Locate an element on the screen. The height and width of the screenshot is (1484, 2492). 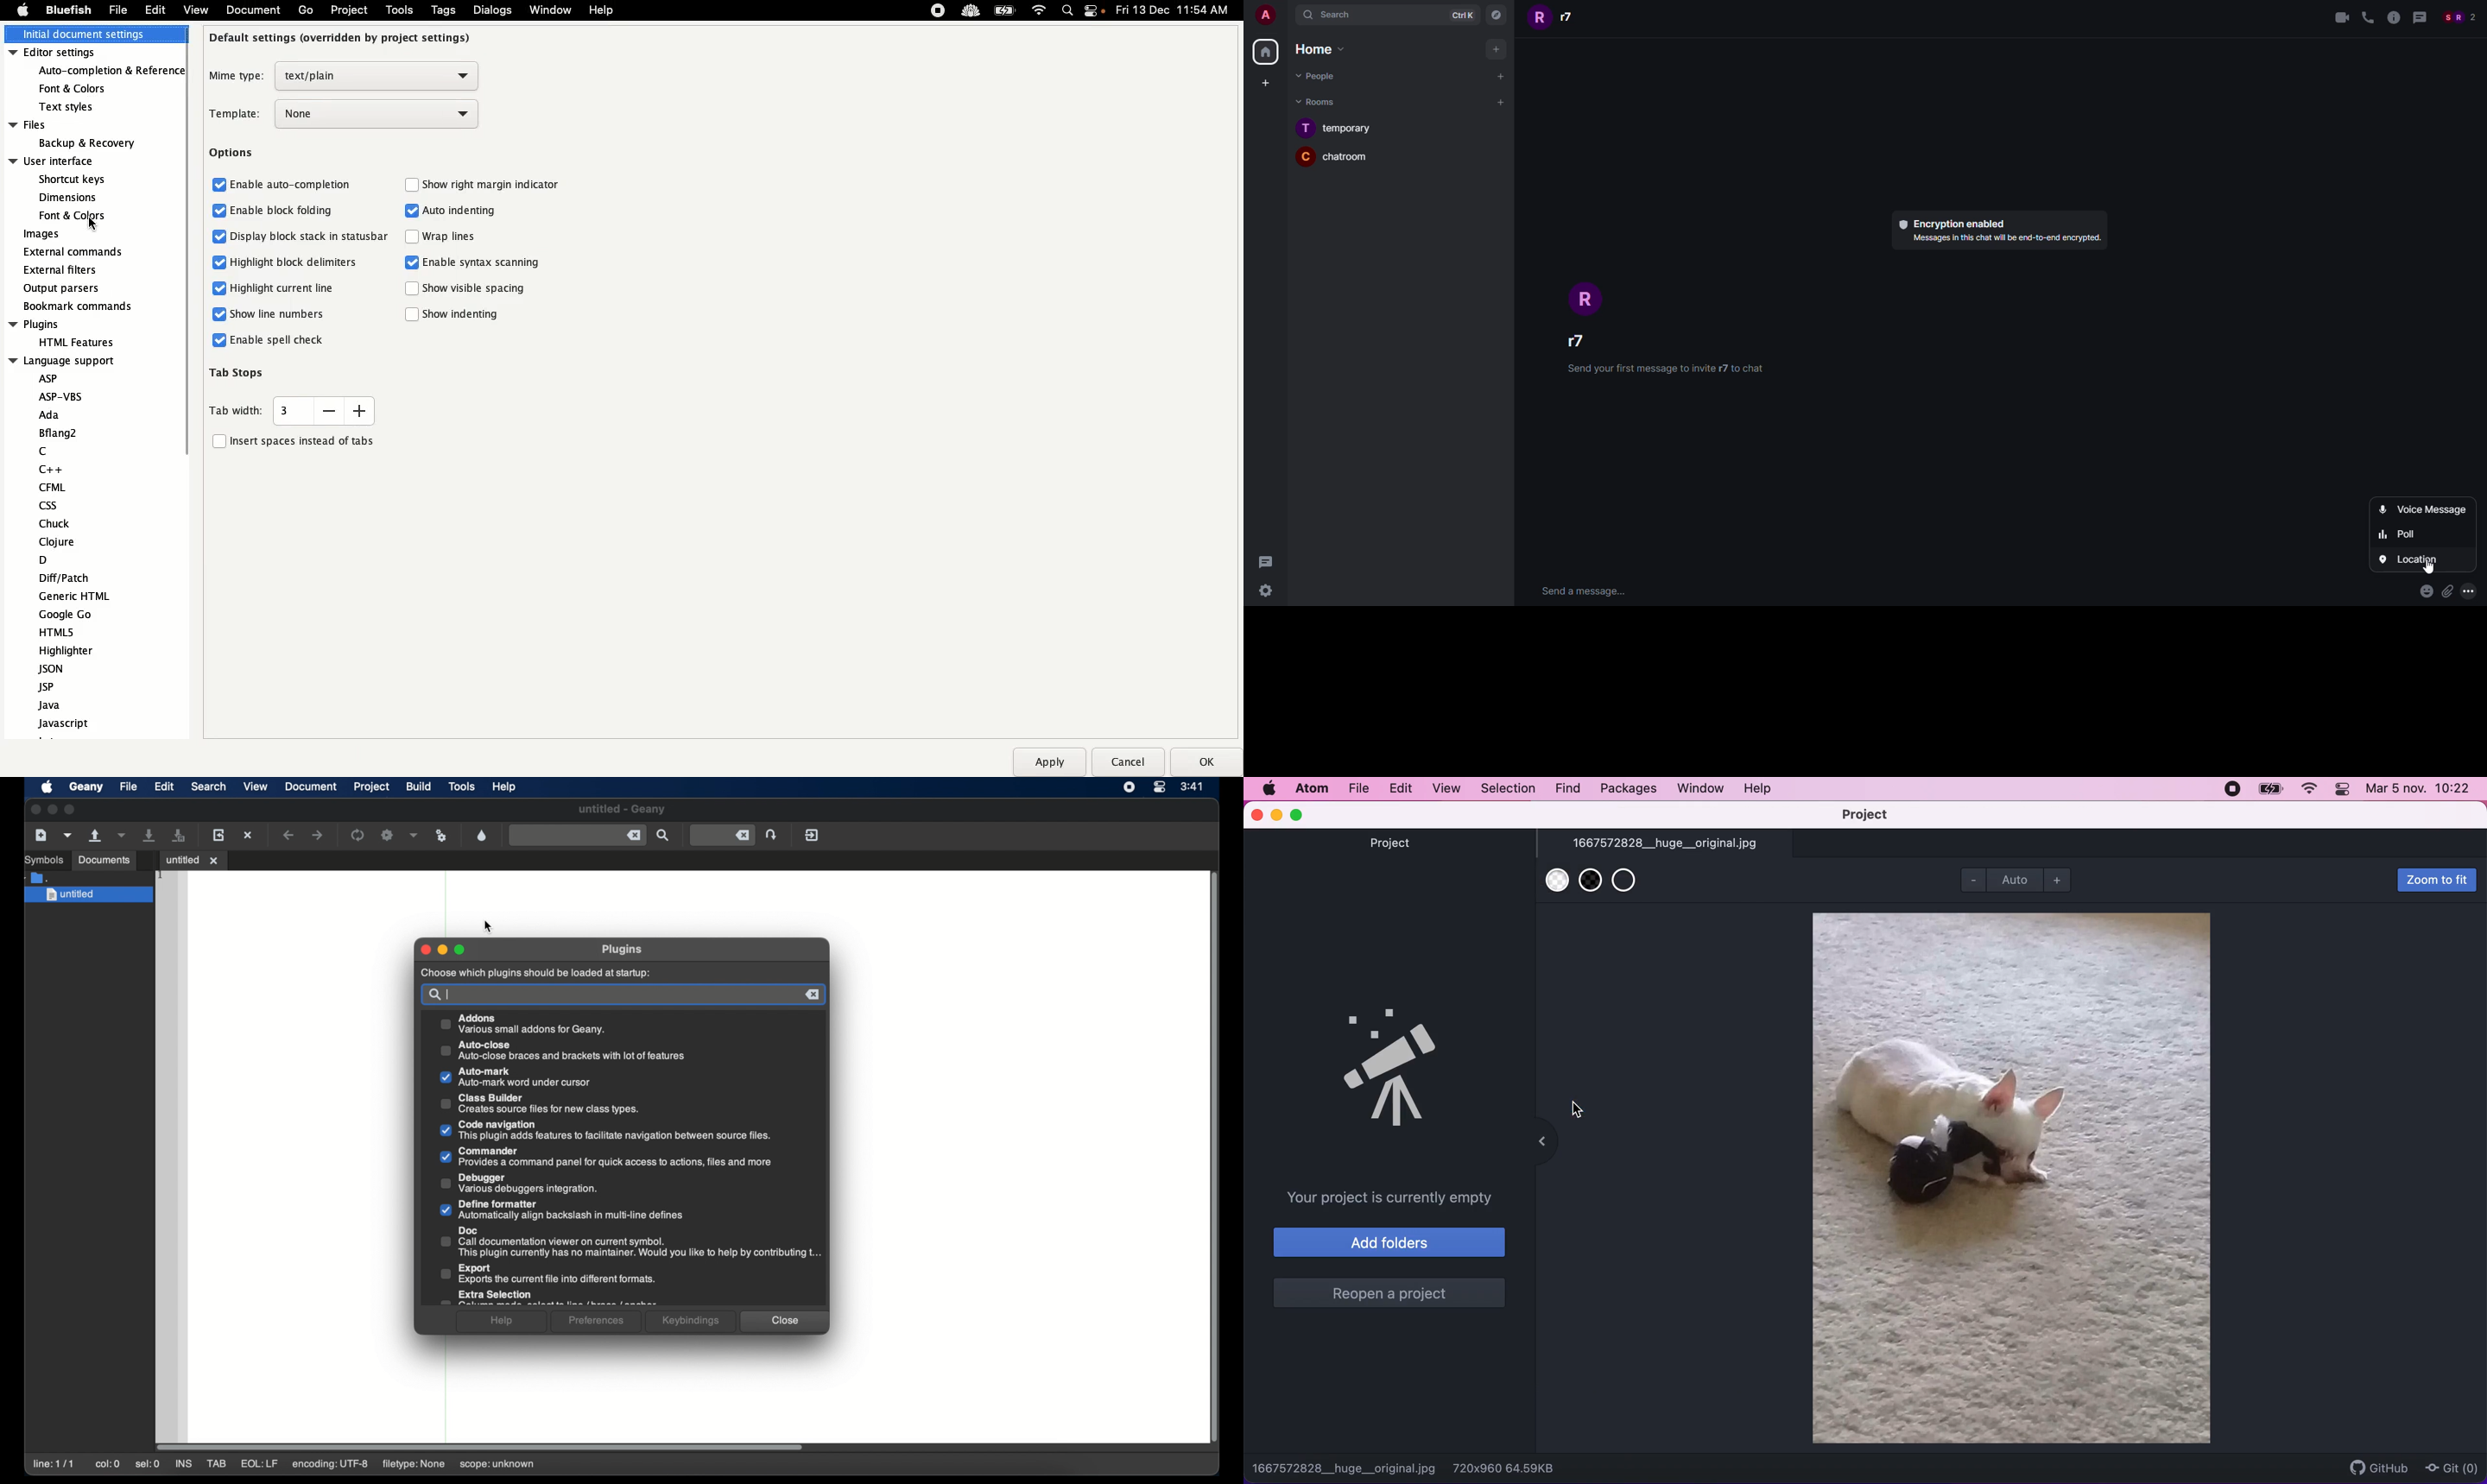
Add is located at coordinates (1497, 48).